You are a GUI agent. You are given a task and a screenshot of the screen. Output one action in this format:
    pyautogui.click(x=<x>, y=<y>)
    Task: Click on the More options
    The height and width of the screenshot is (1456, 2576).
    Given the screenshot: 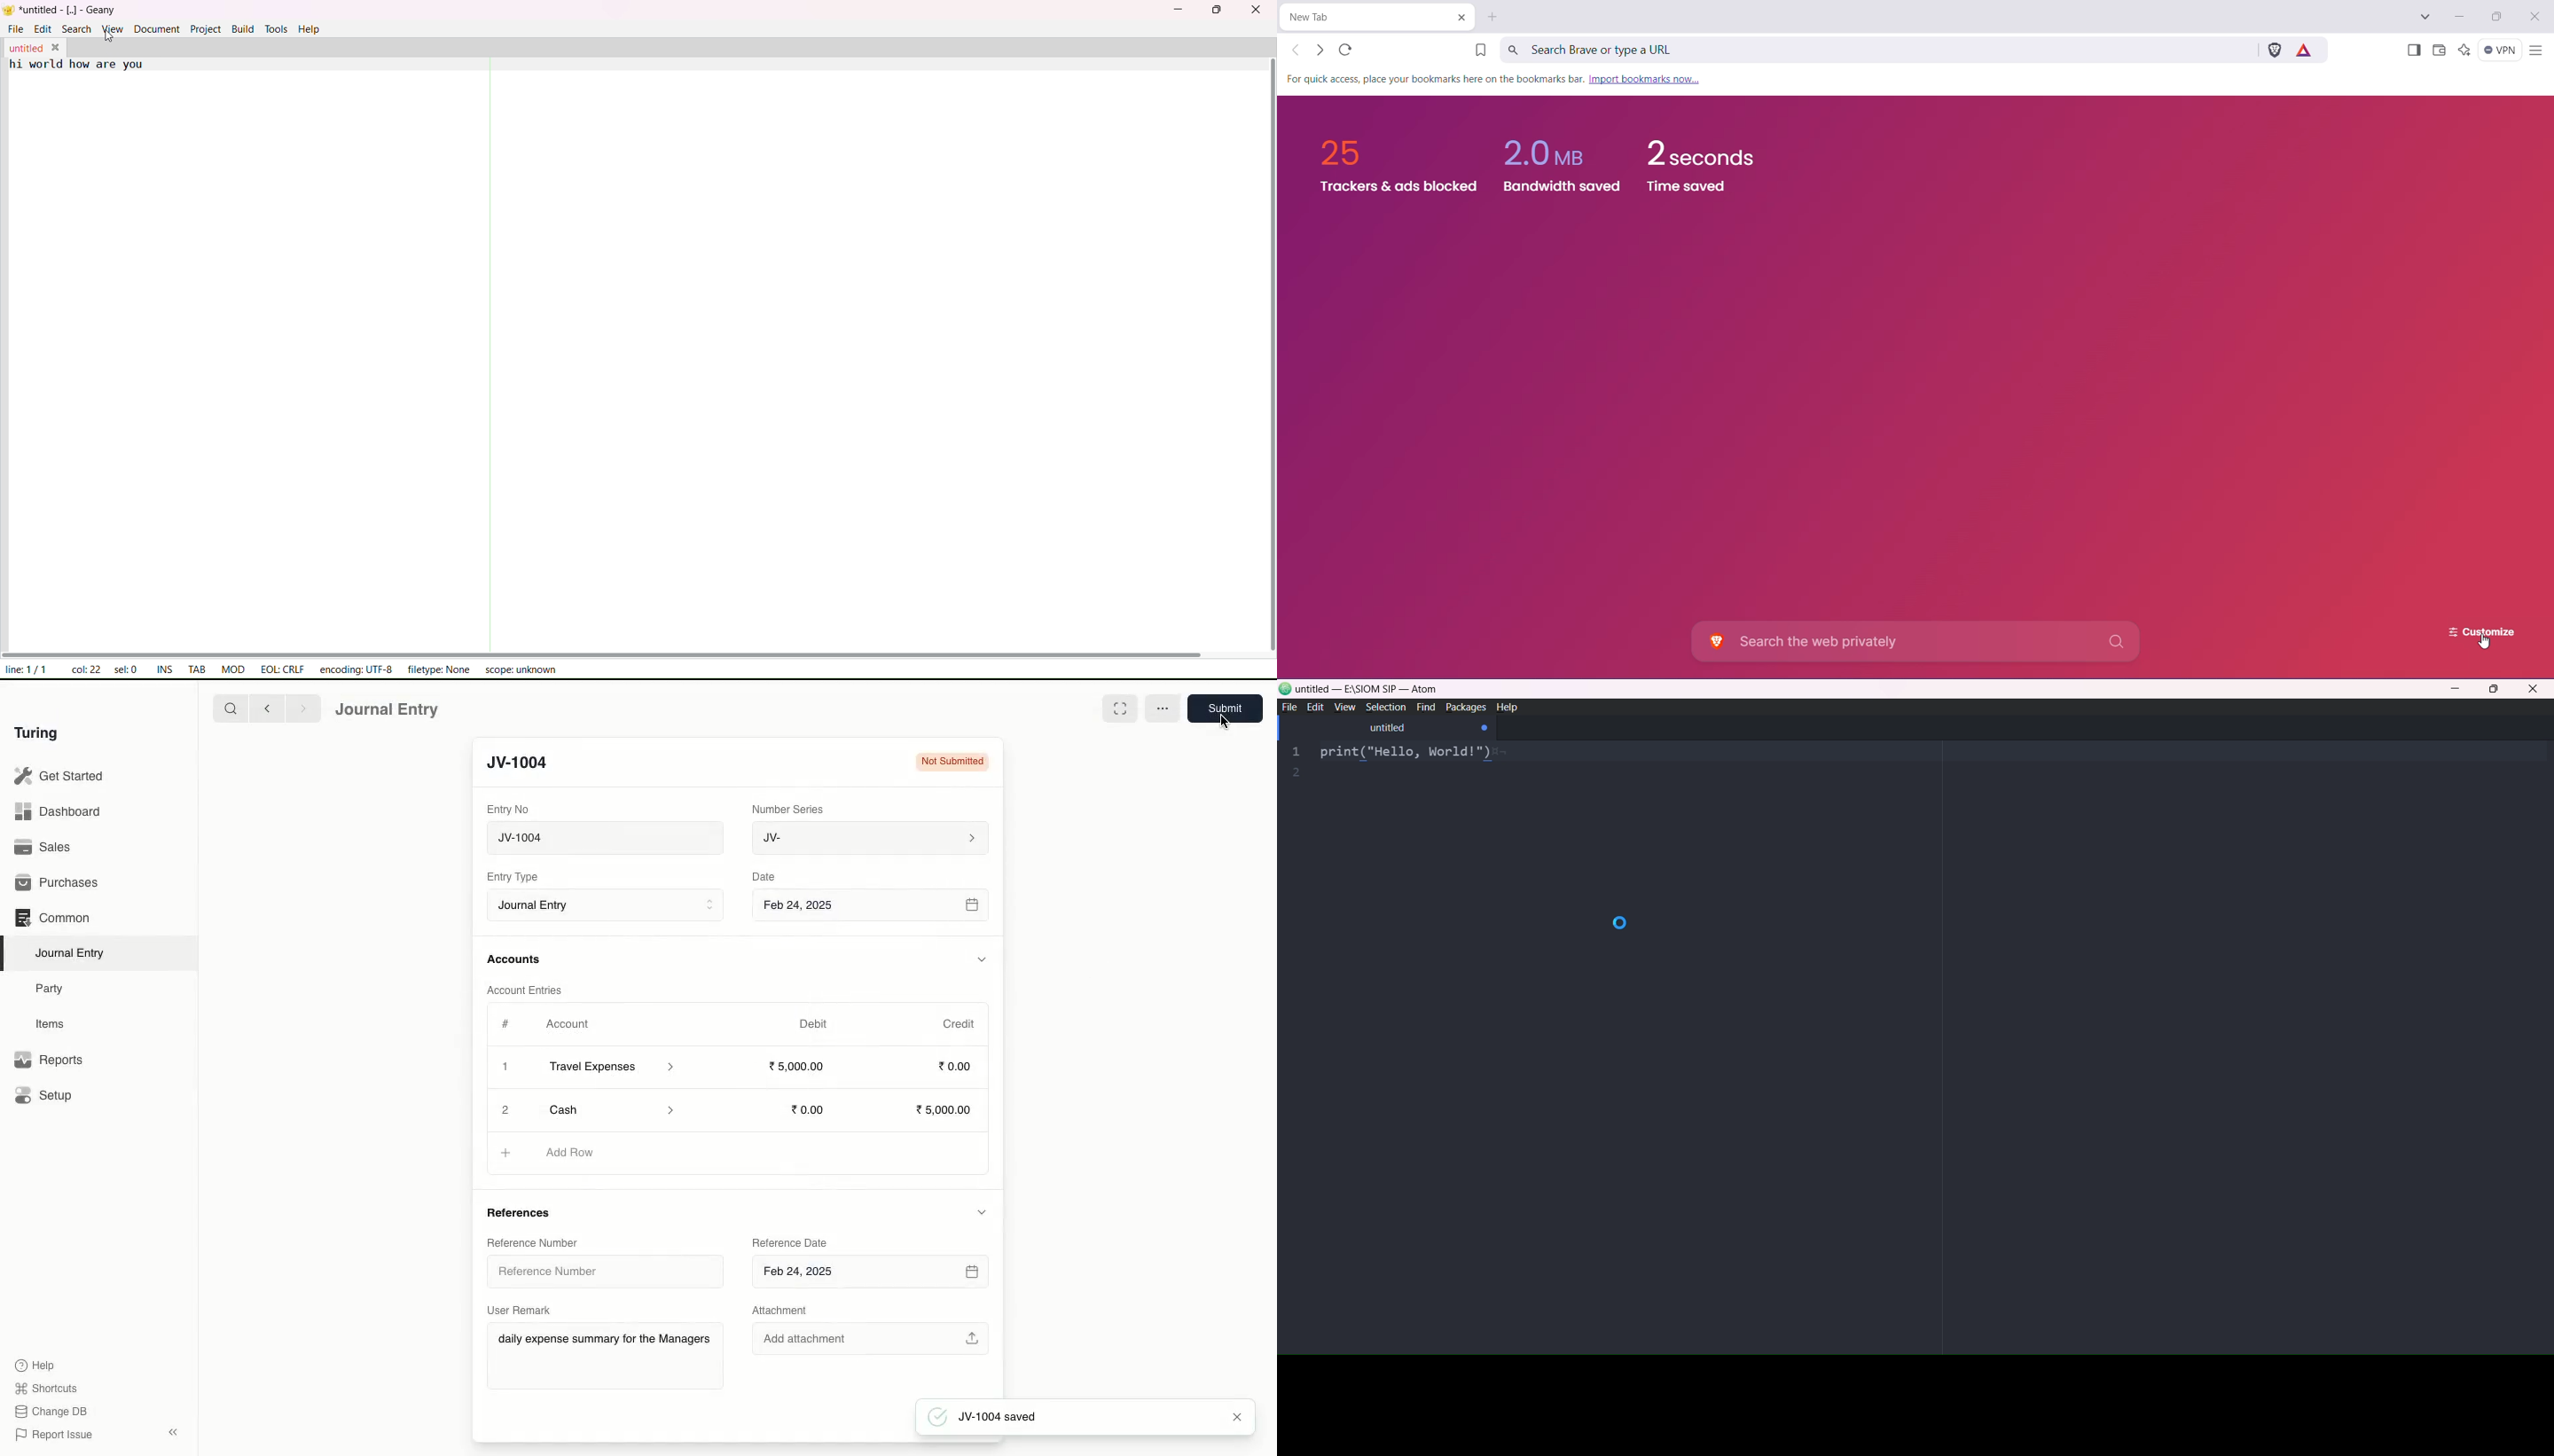 What is the action you would take?
    pyautogui.click(x=1163, y=709)
    